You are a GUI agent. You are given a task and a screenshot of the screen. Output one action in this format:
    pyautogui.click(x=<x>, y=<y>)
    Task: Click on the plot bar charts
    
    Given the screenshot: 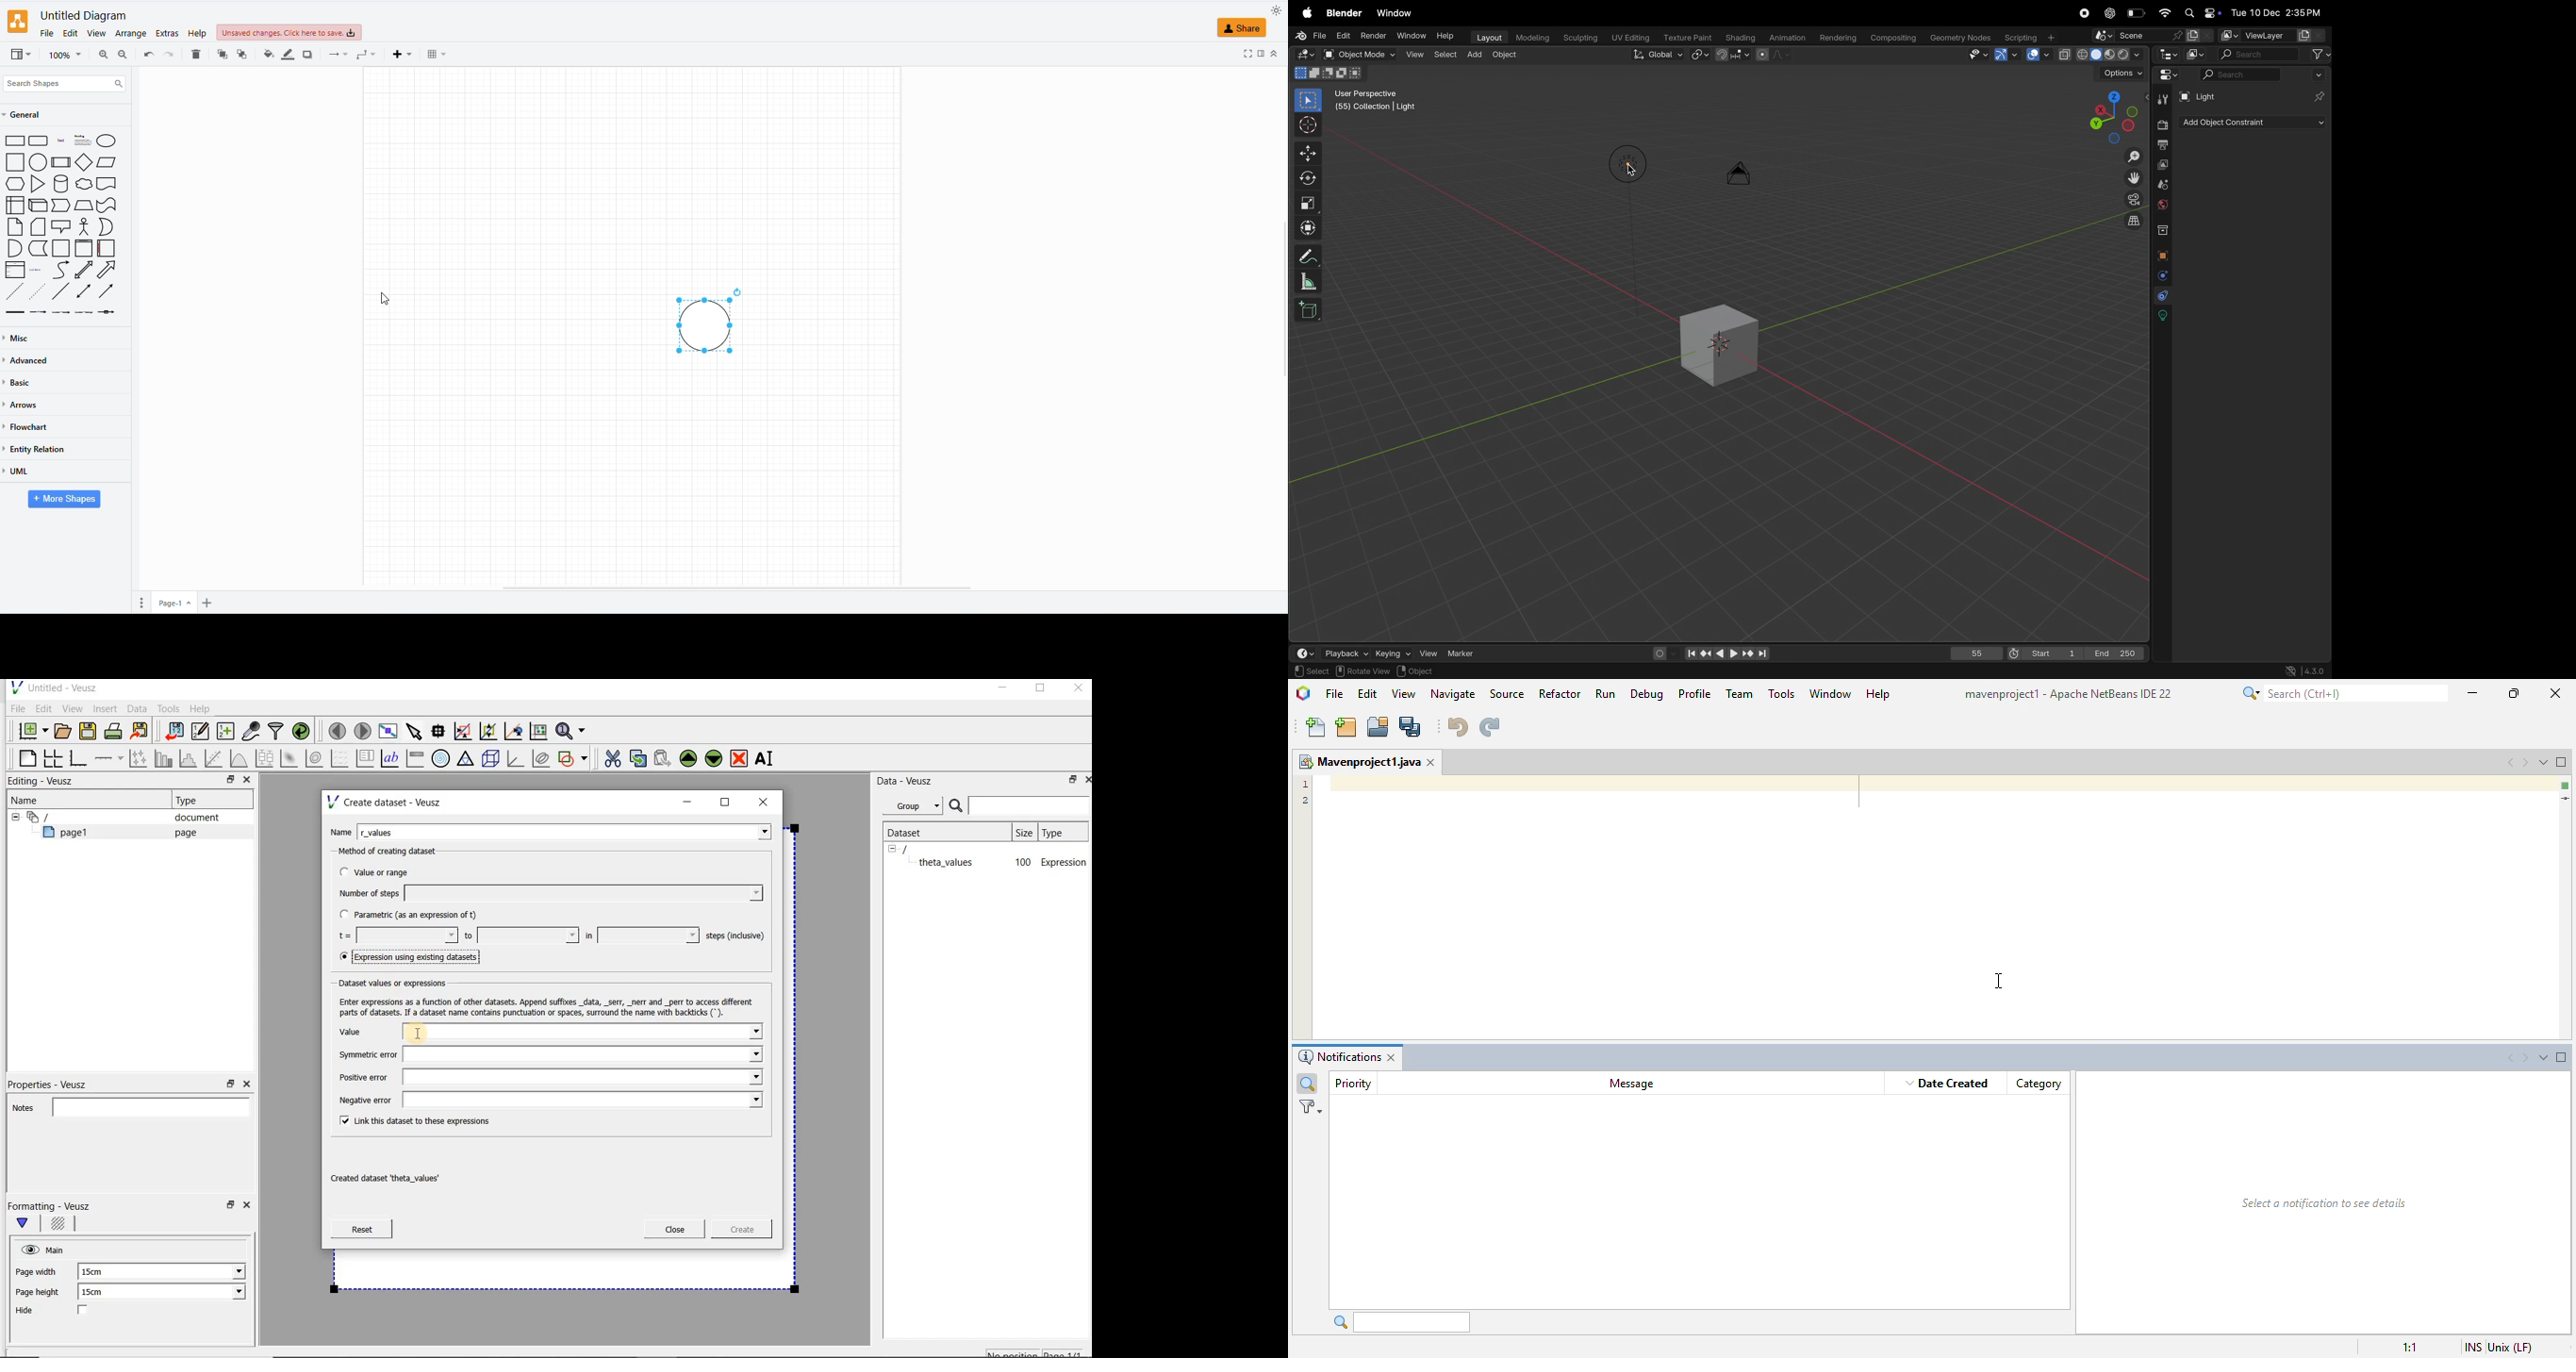 What is the action you would take?
    pyautogui.click(x=164, y=758)
    